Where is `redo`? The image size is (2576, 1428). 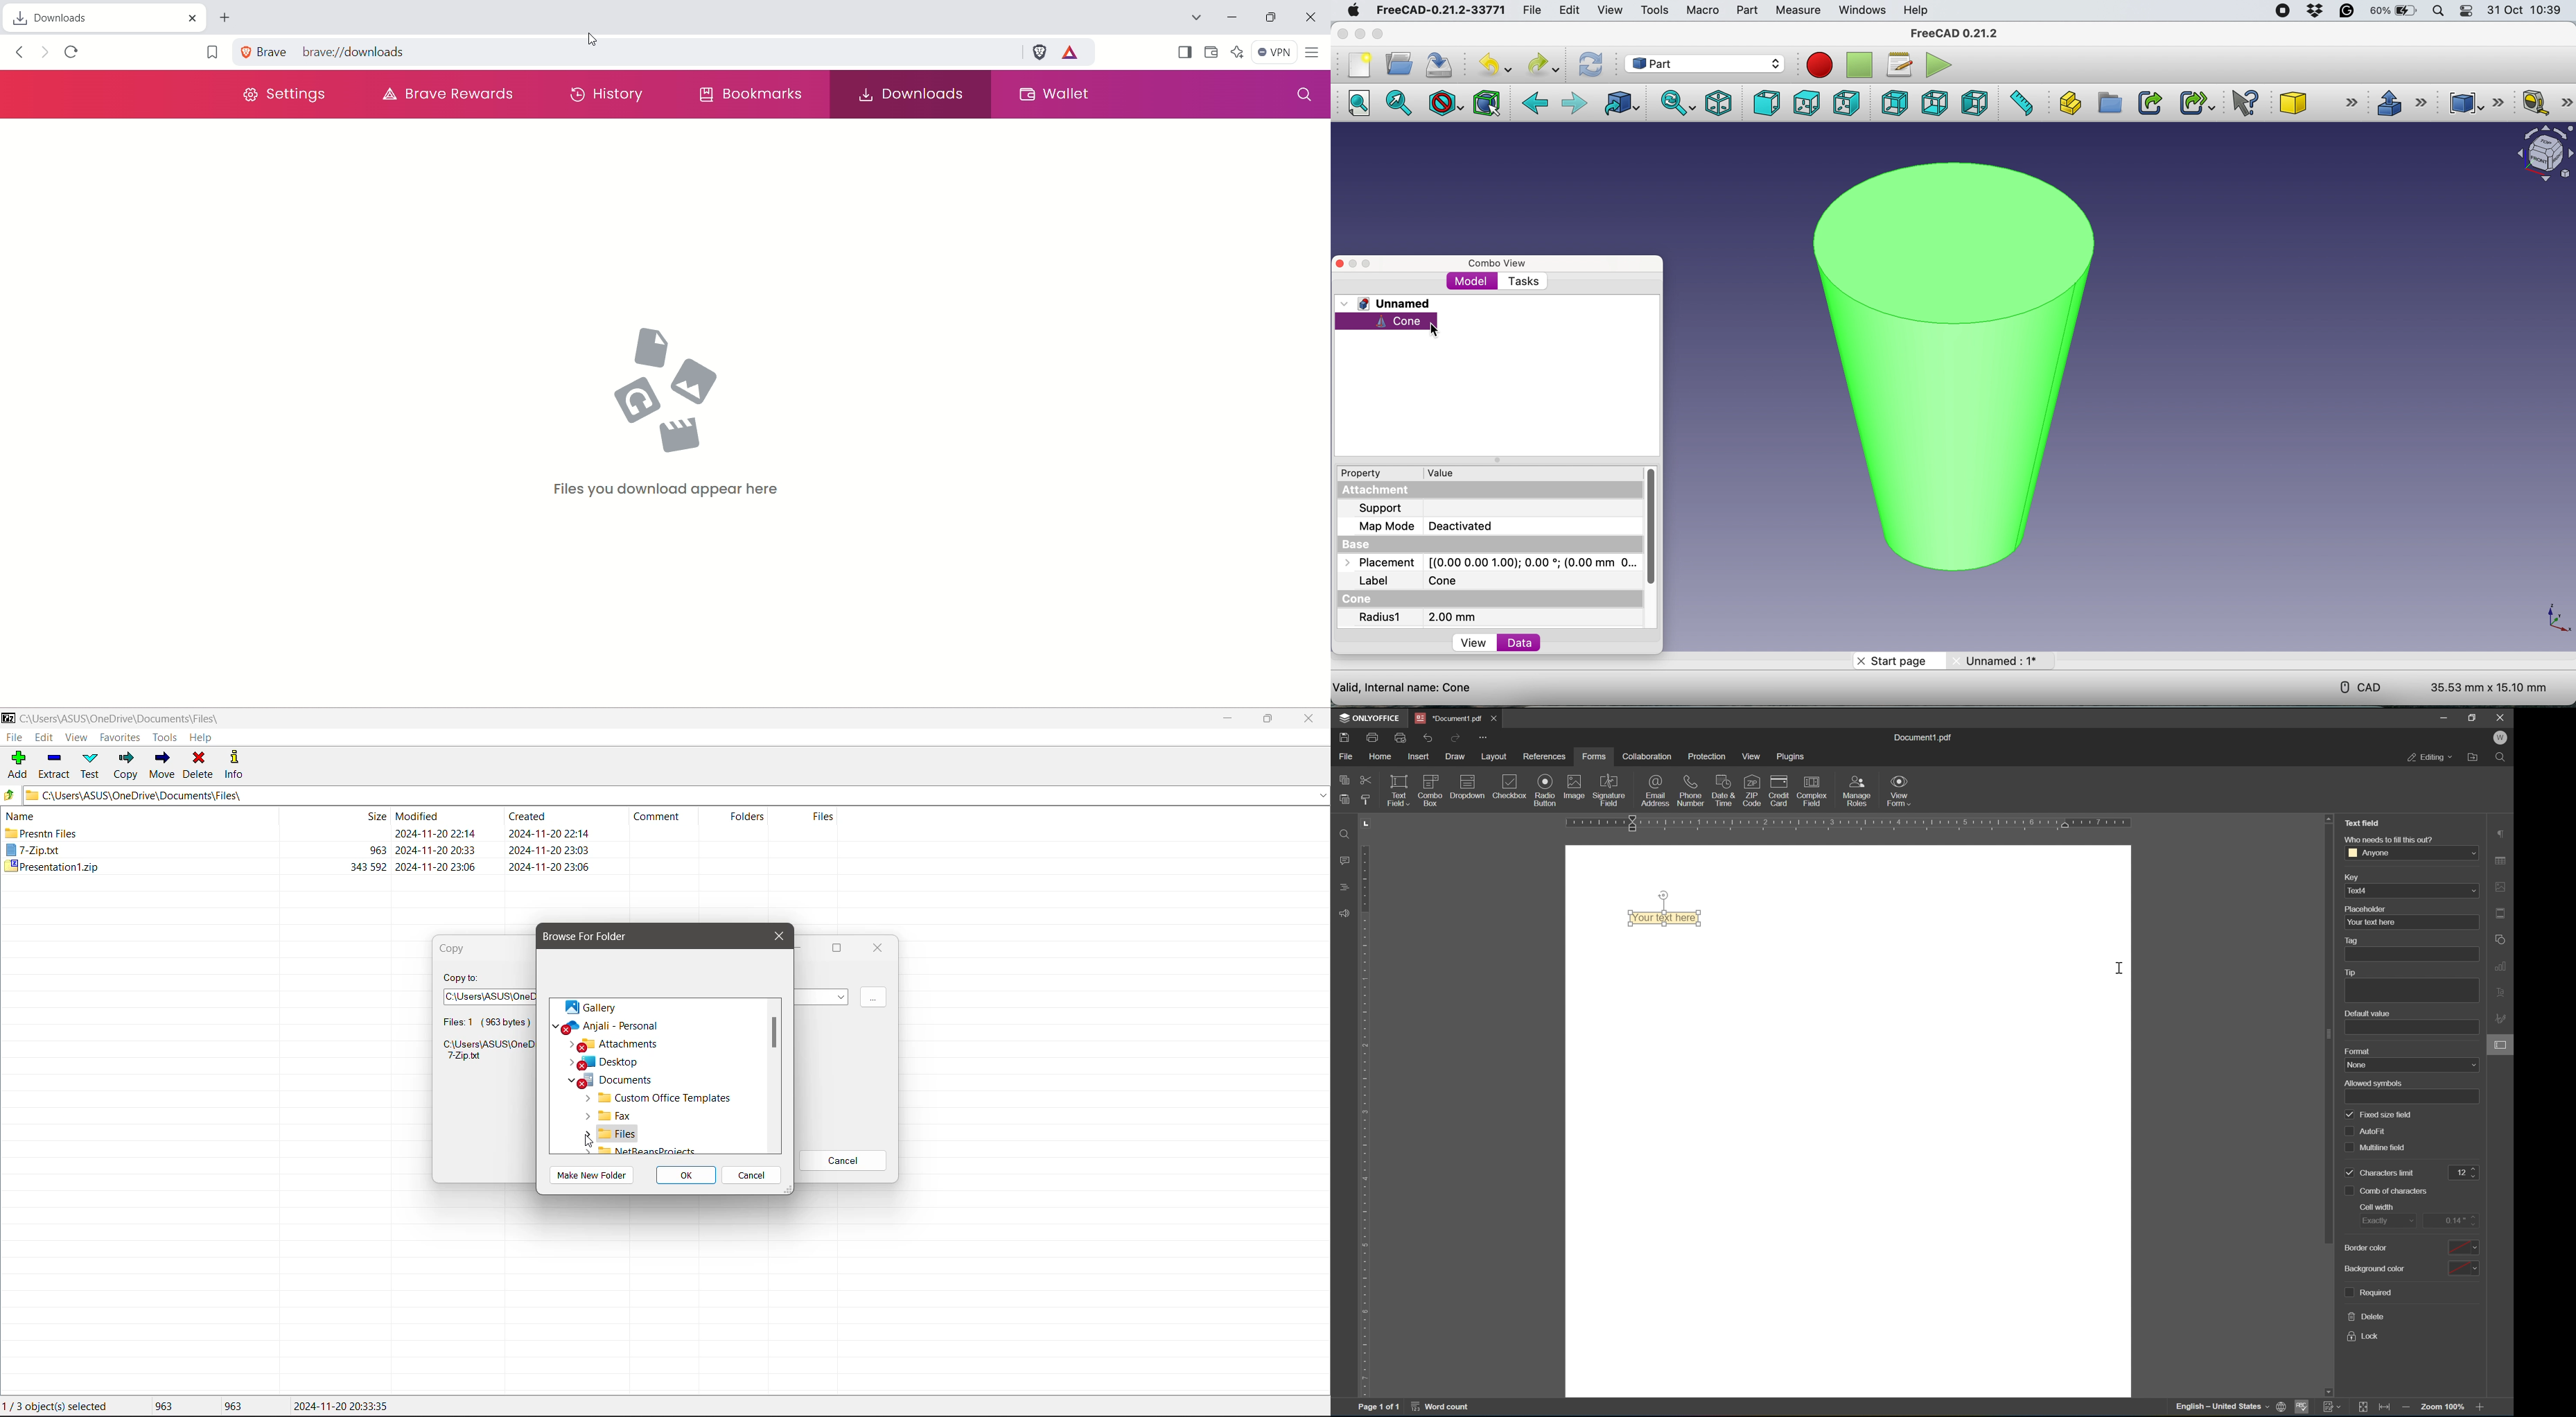
redo is located at coordinates (1542, 64).